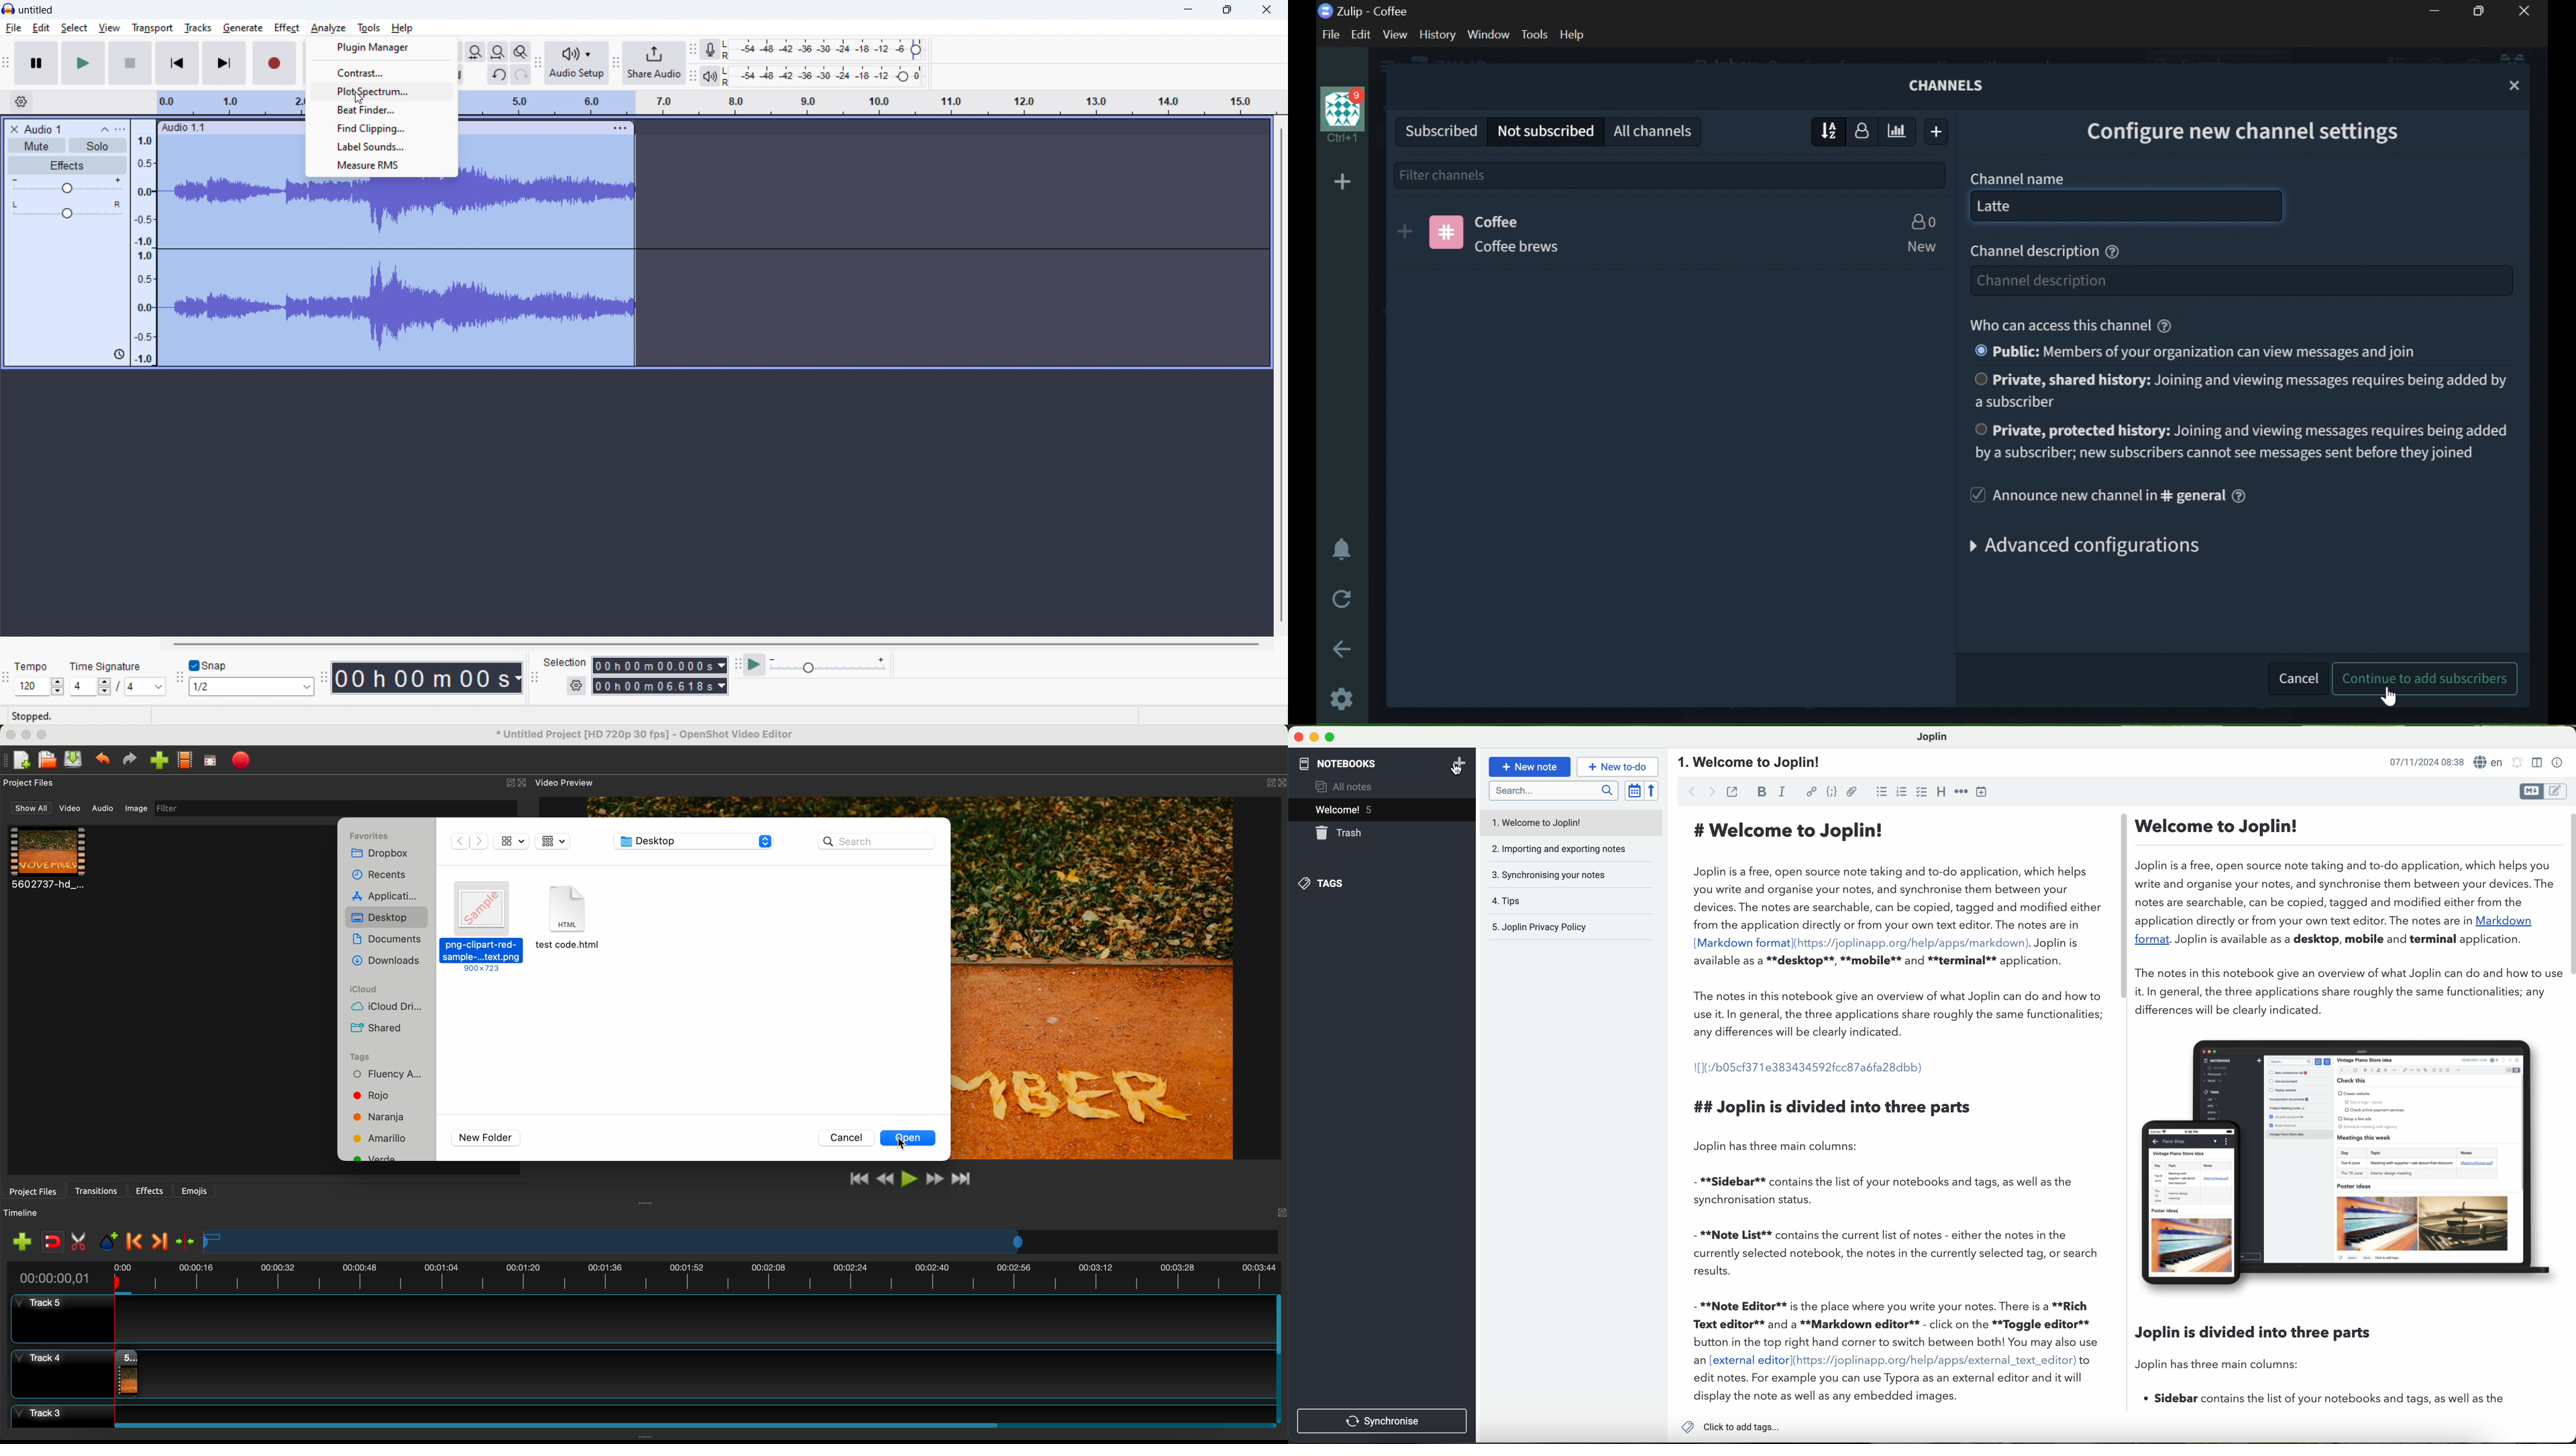 Image resolution: width=2576 pixels, height=1456 pixels. I want to click on Private protected history: joining and viewing messages requires being entered by a subscriber new subscribers cannot see messages sent before they joined, so click(2241, 440).